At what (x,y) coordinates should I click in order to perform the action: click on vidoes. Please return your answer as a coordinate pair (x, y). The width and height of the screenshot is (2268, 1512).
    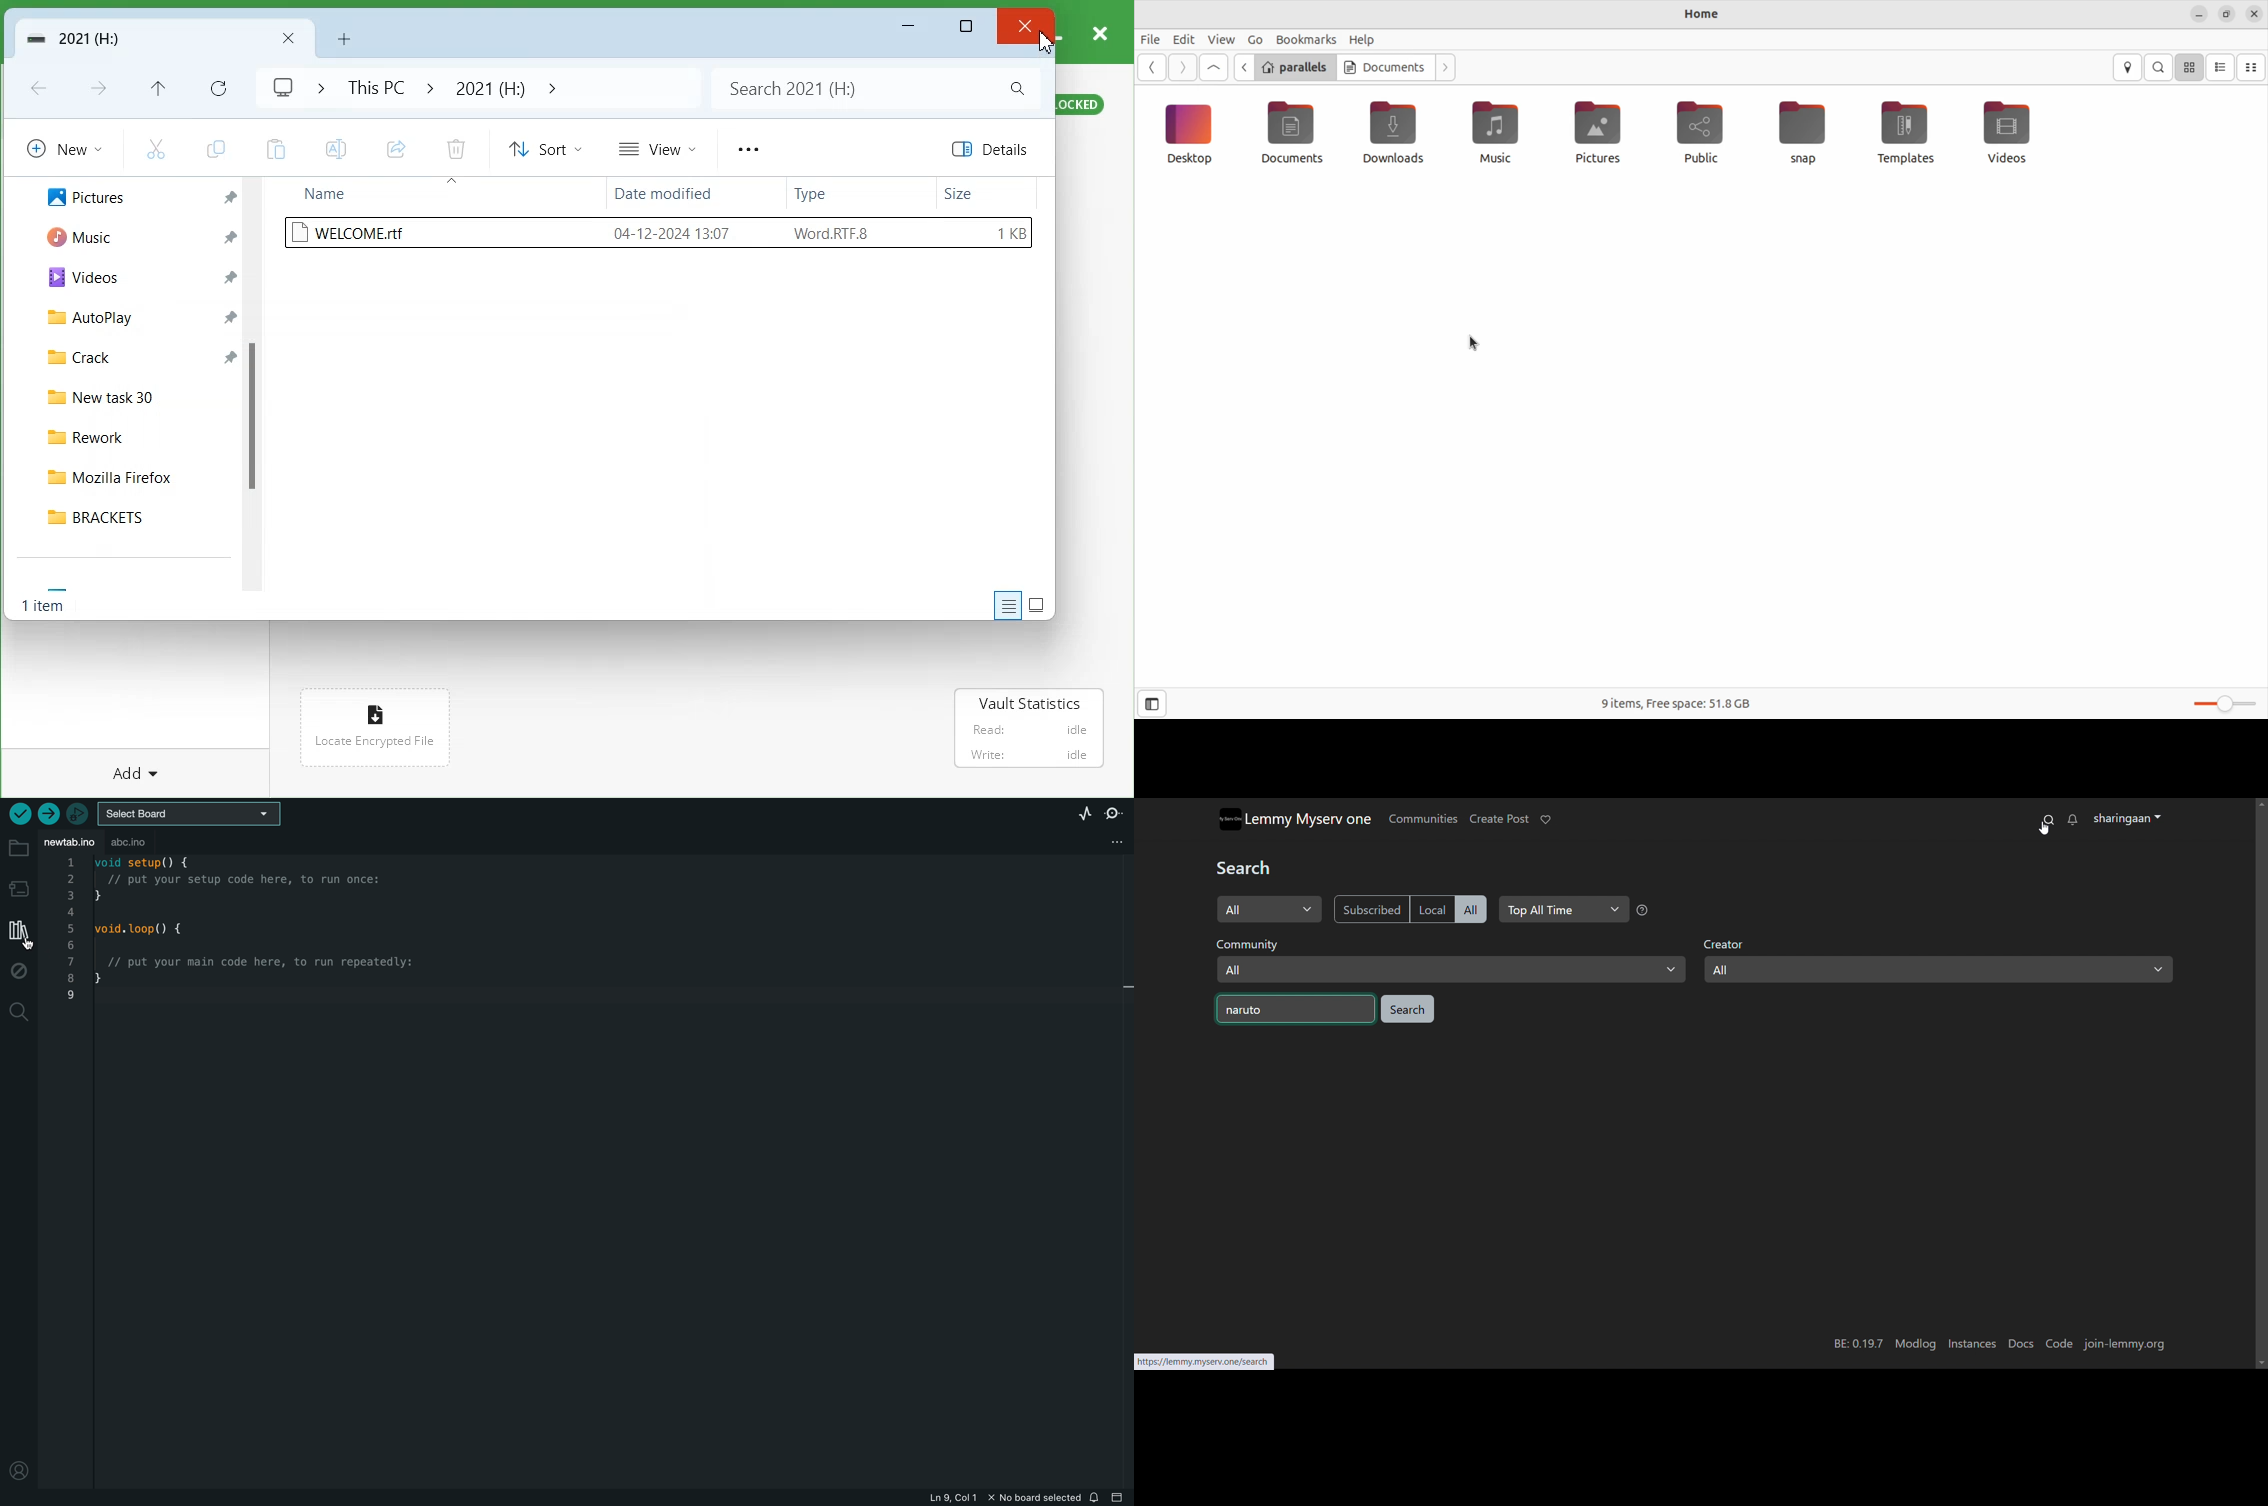
    Looking at the image, I should click on (1999, 130).